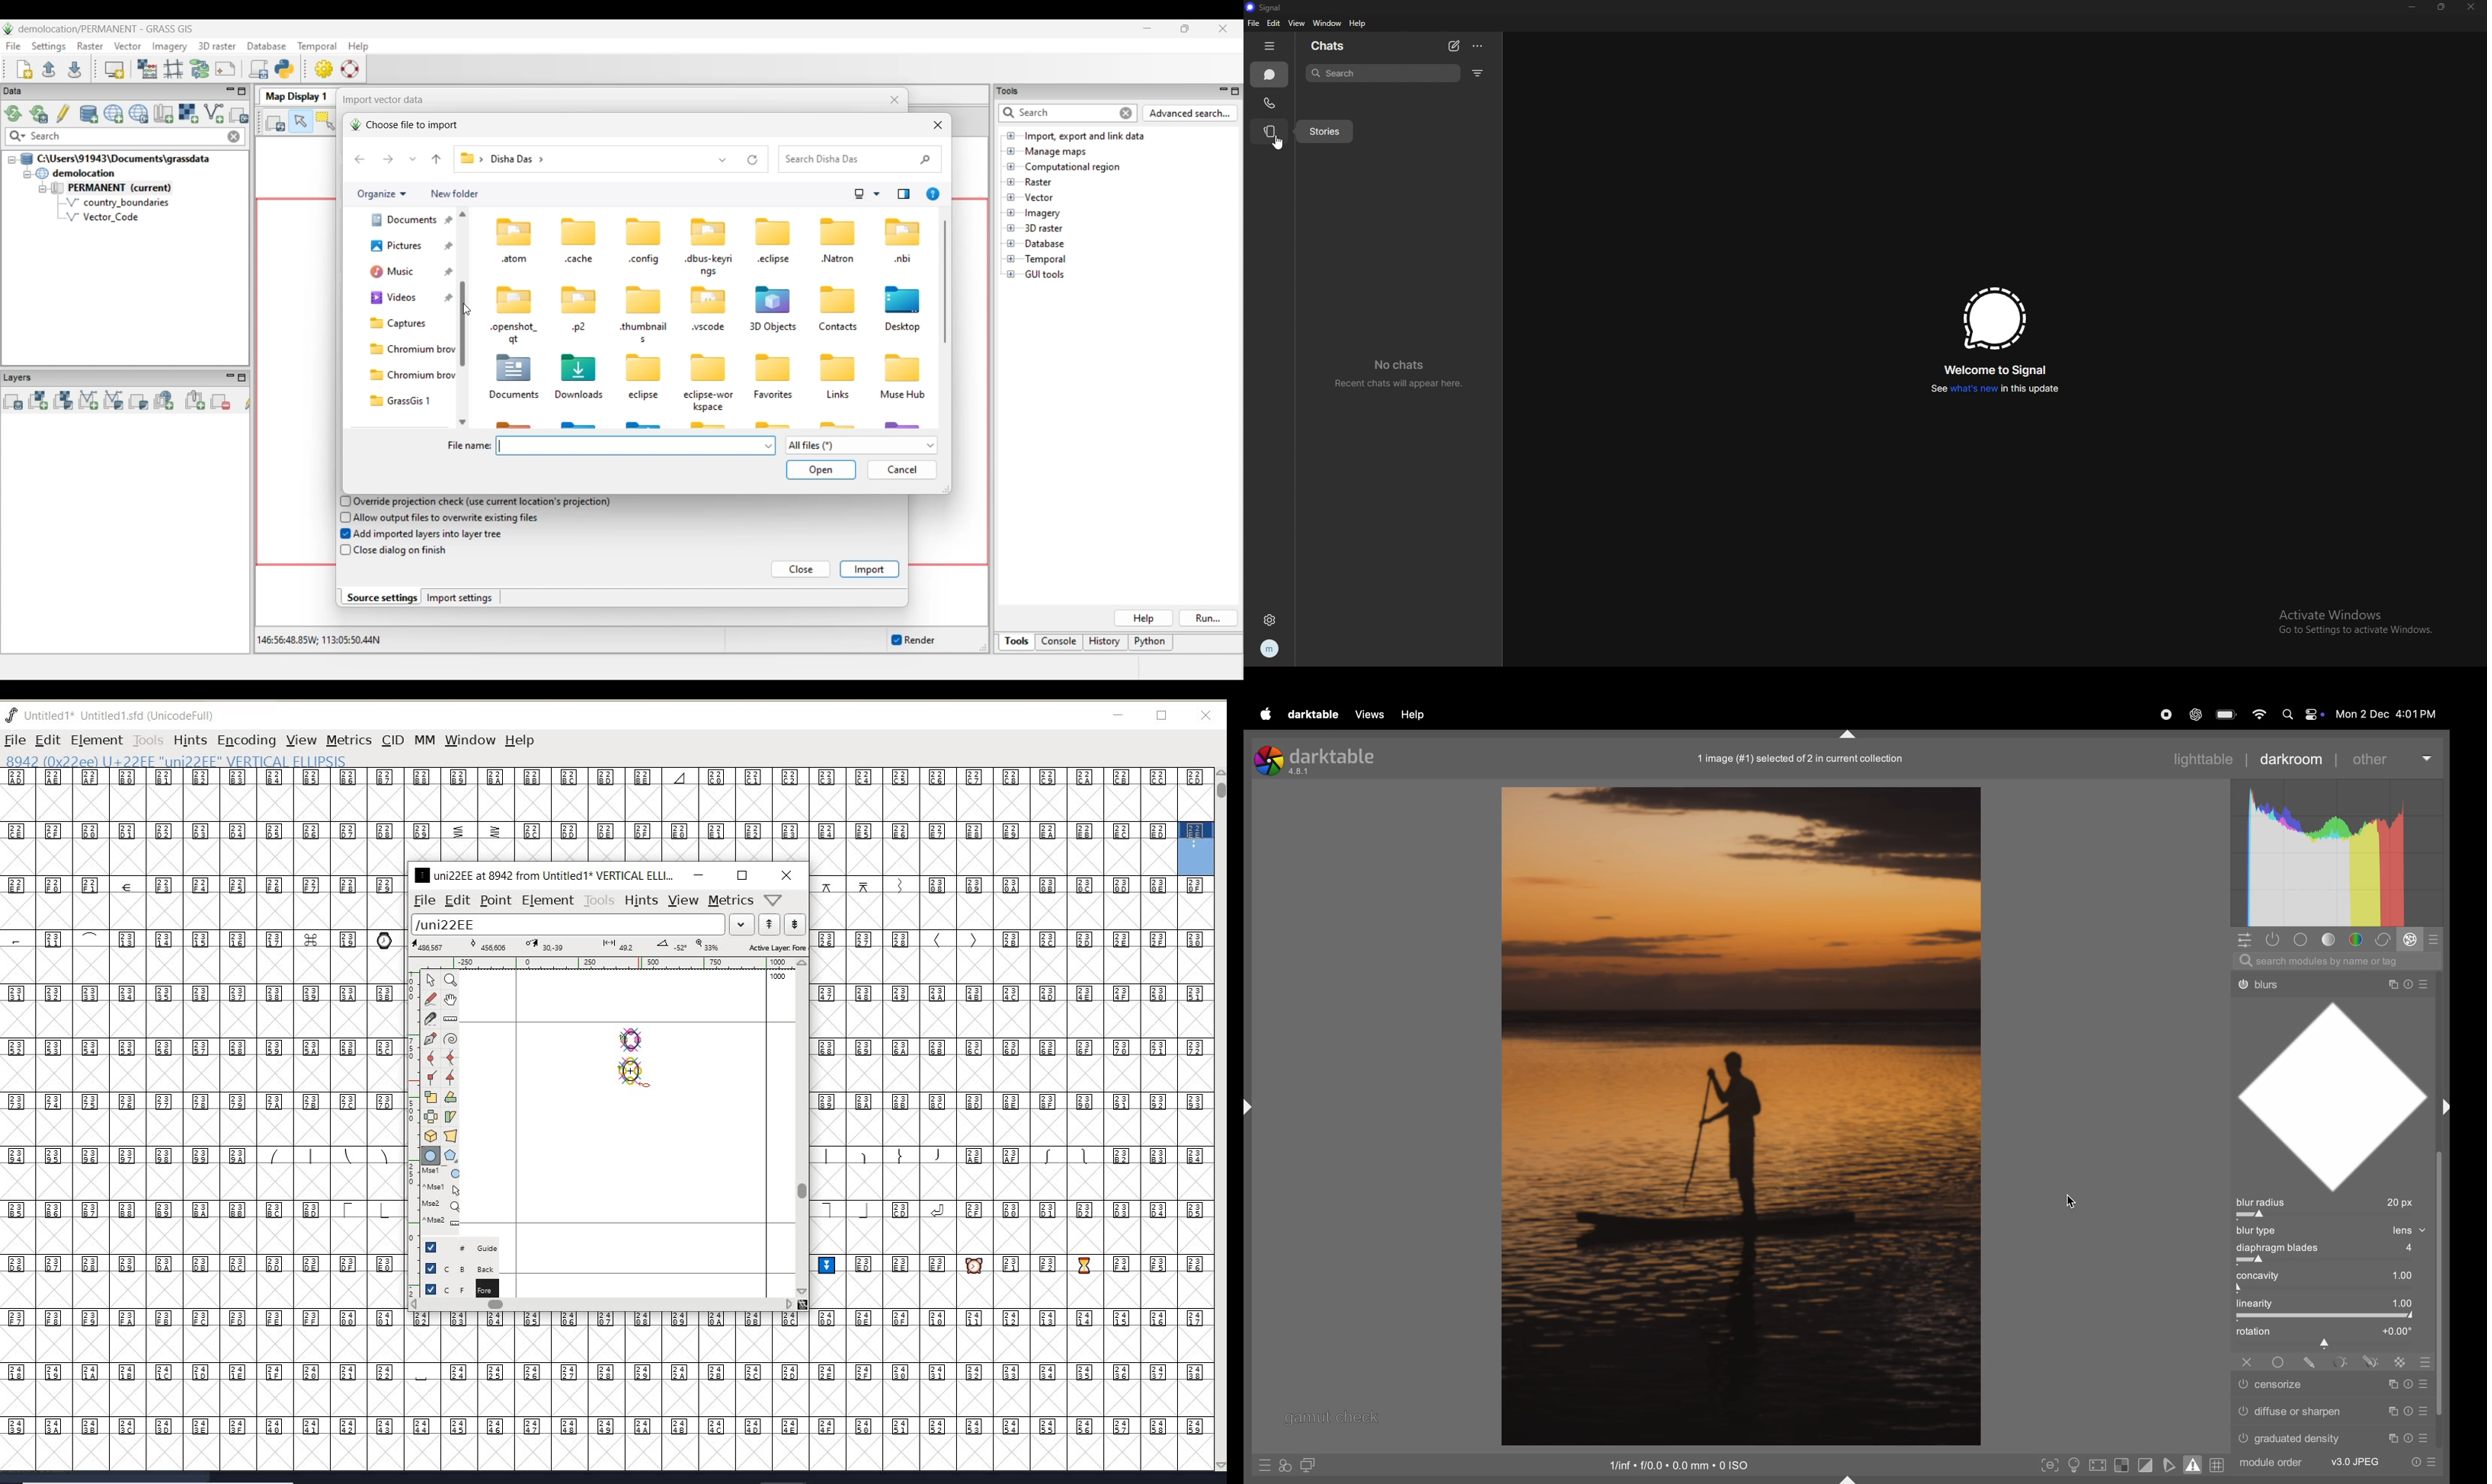 This screenshot has height=1484, width=2492. What do you see at coordinates (226, 760) in the screenshot?
I see `8942 (0x22ee) U+22EE "uni22EE" VERTICAL EllIPSIS` at bounding box center [226, 760].